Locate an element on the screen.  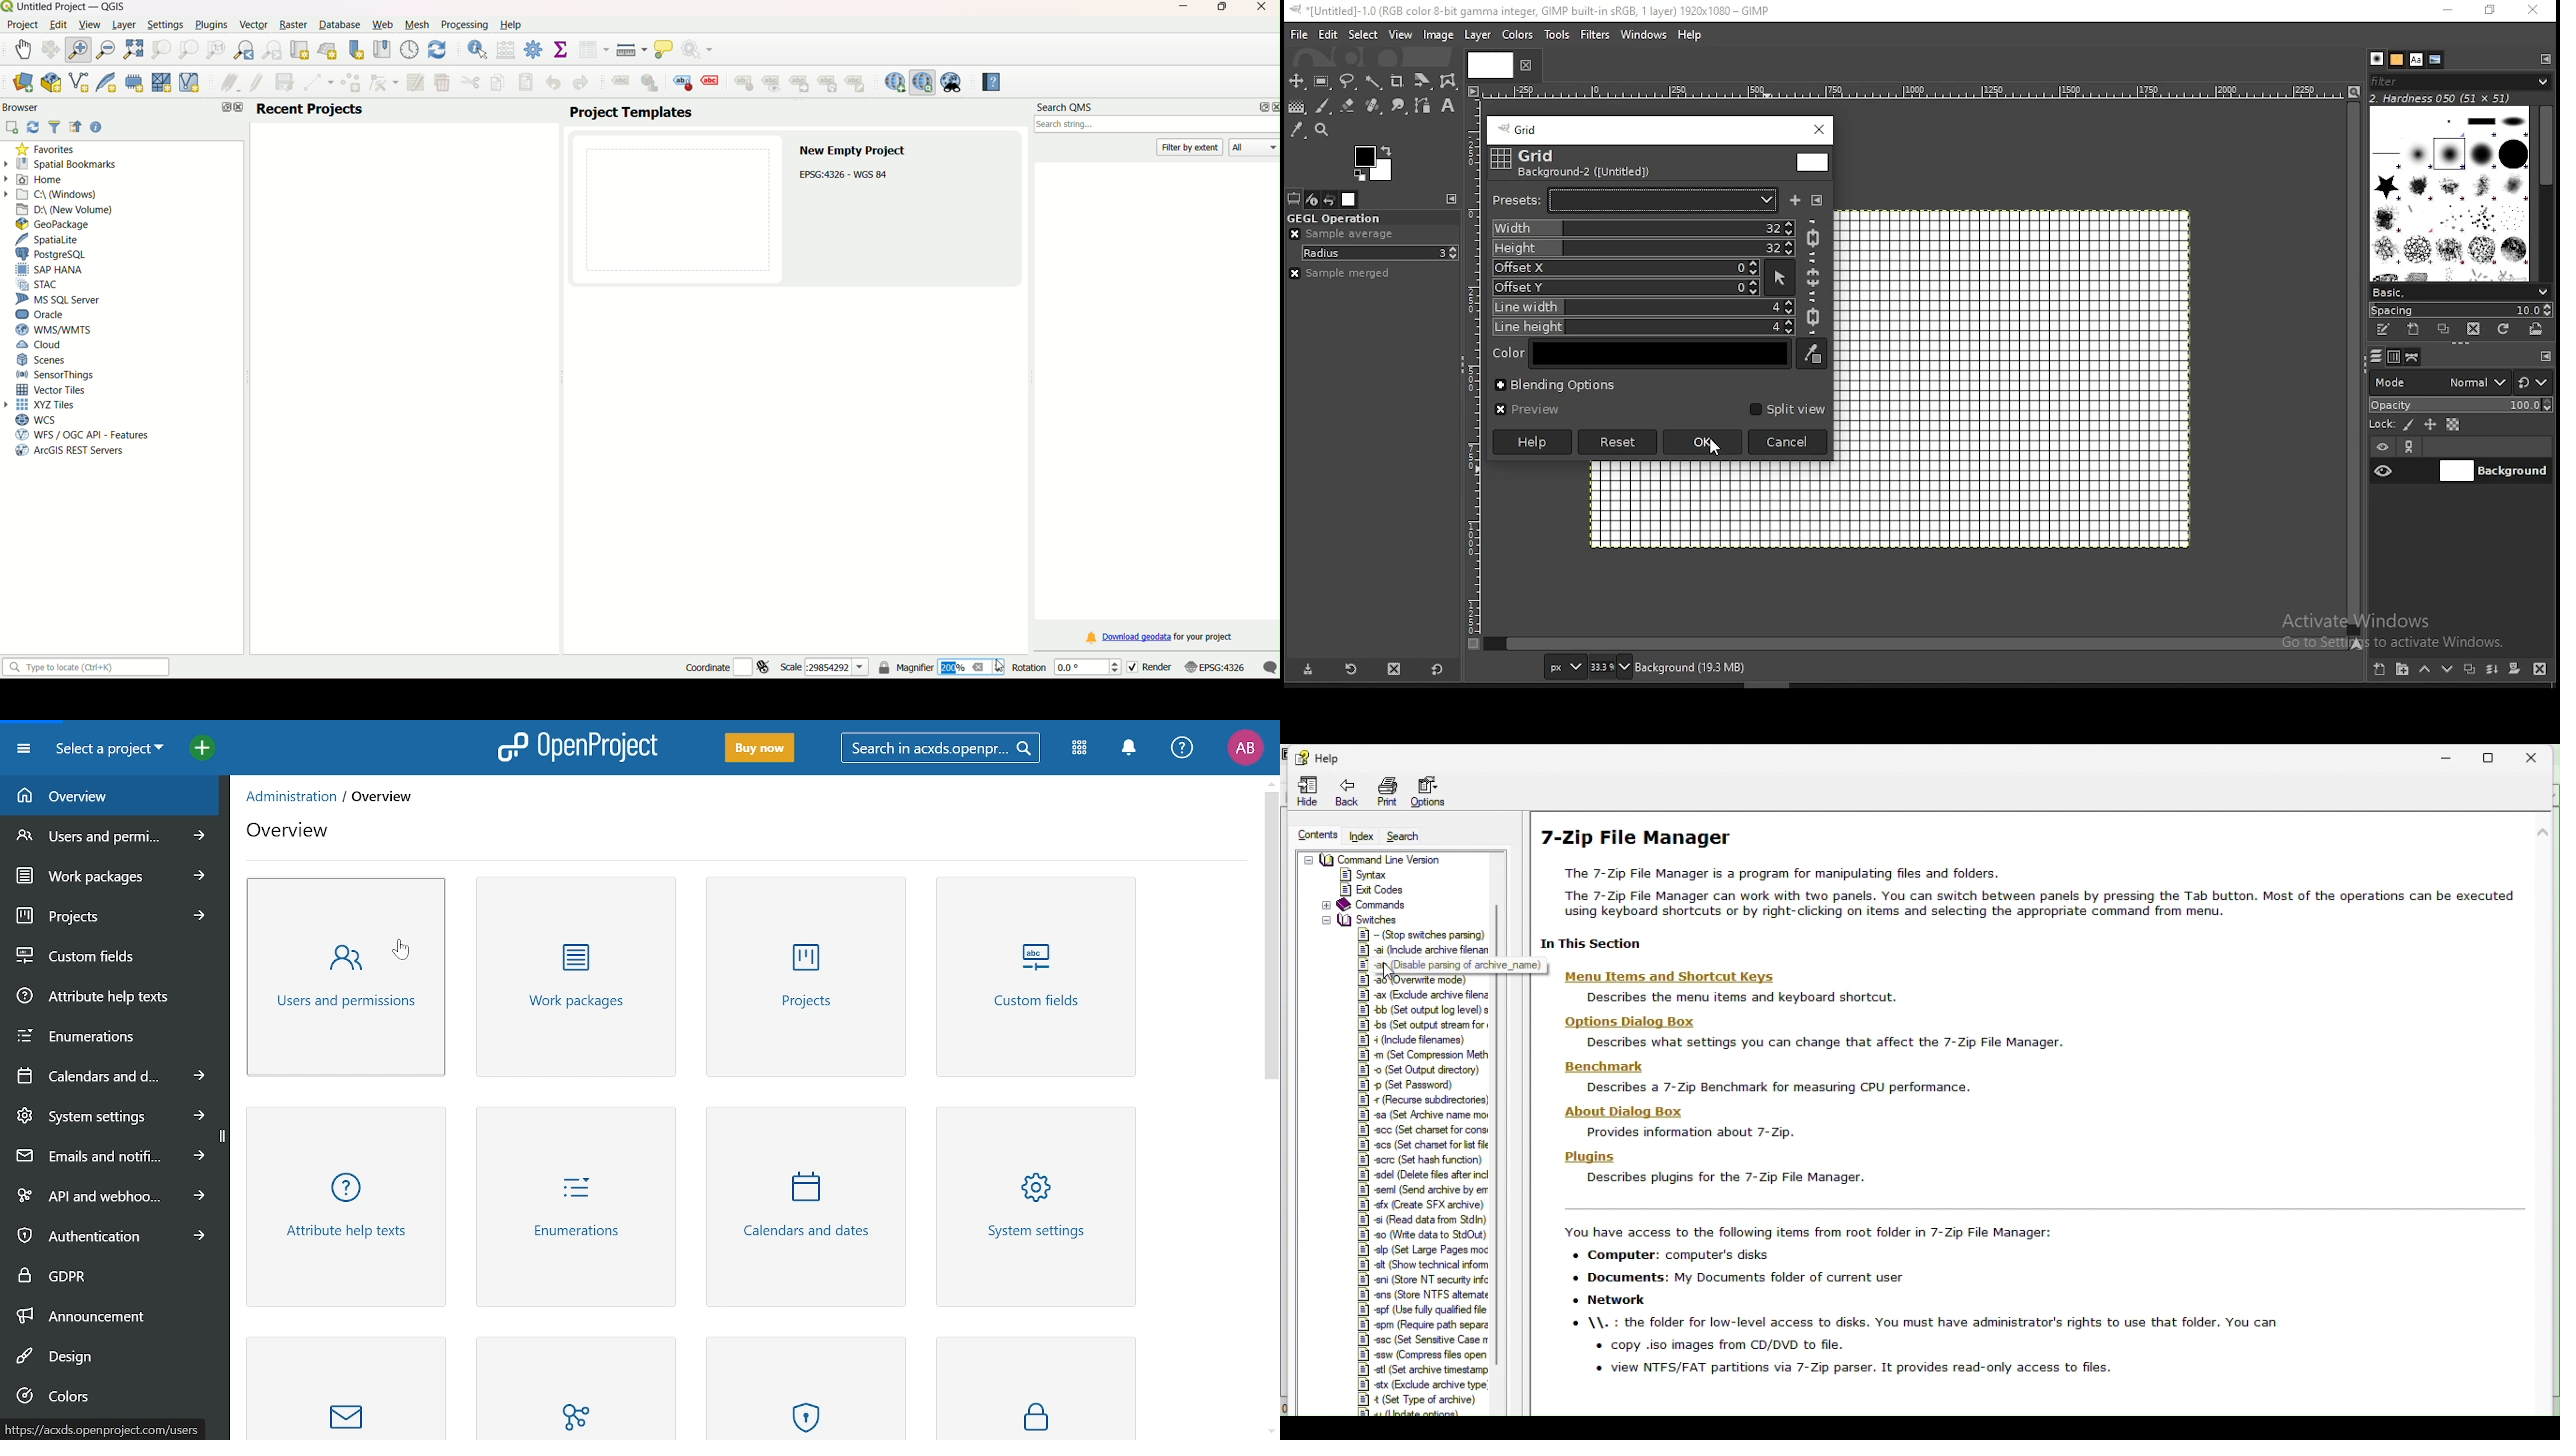
zoom to layer is located at coordinates (187, 49).